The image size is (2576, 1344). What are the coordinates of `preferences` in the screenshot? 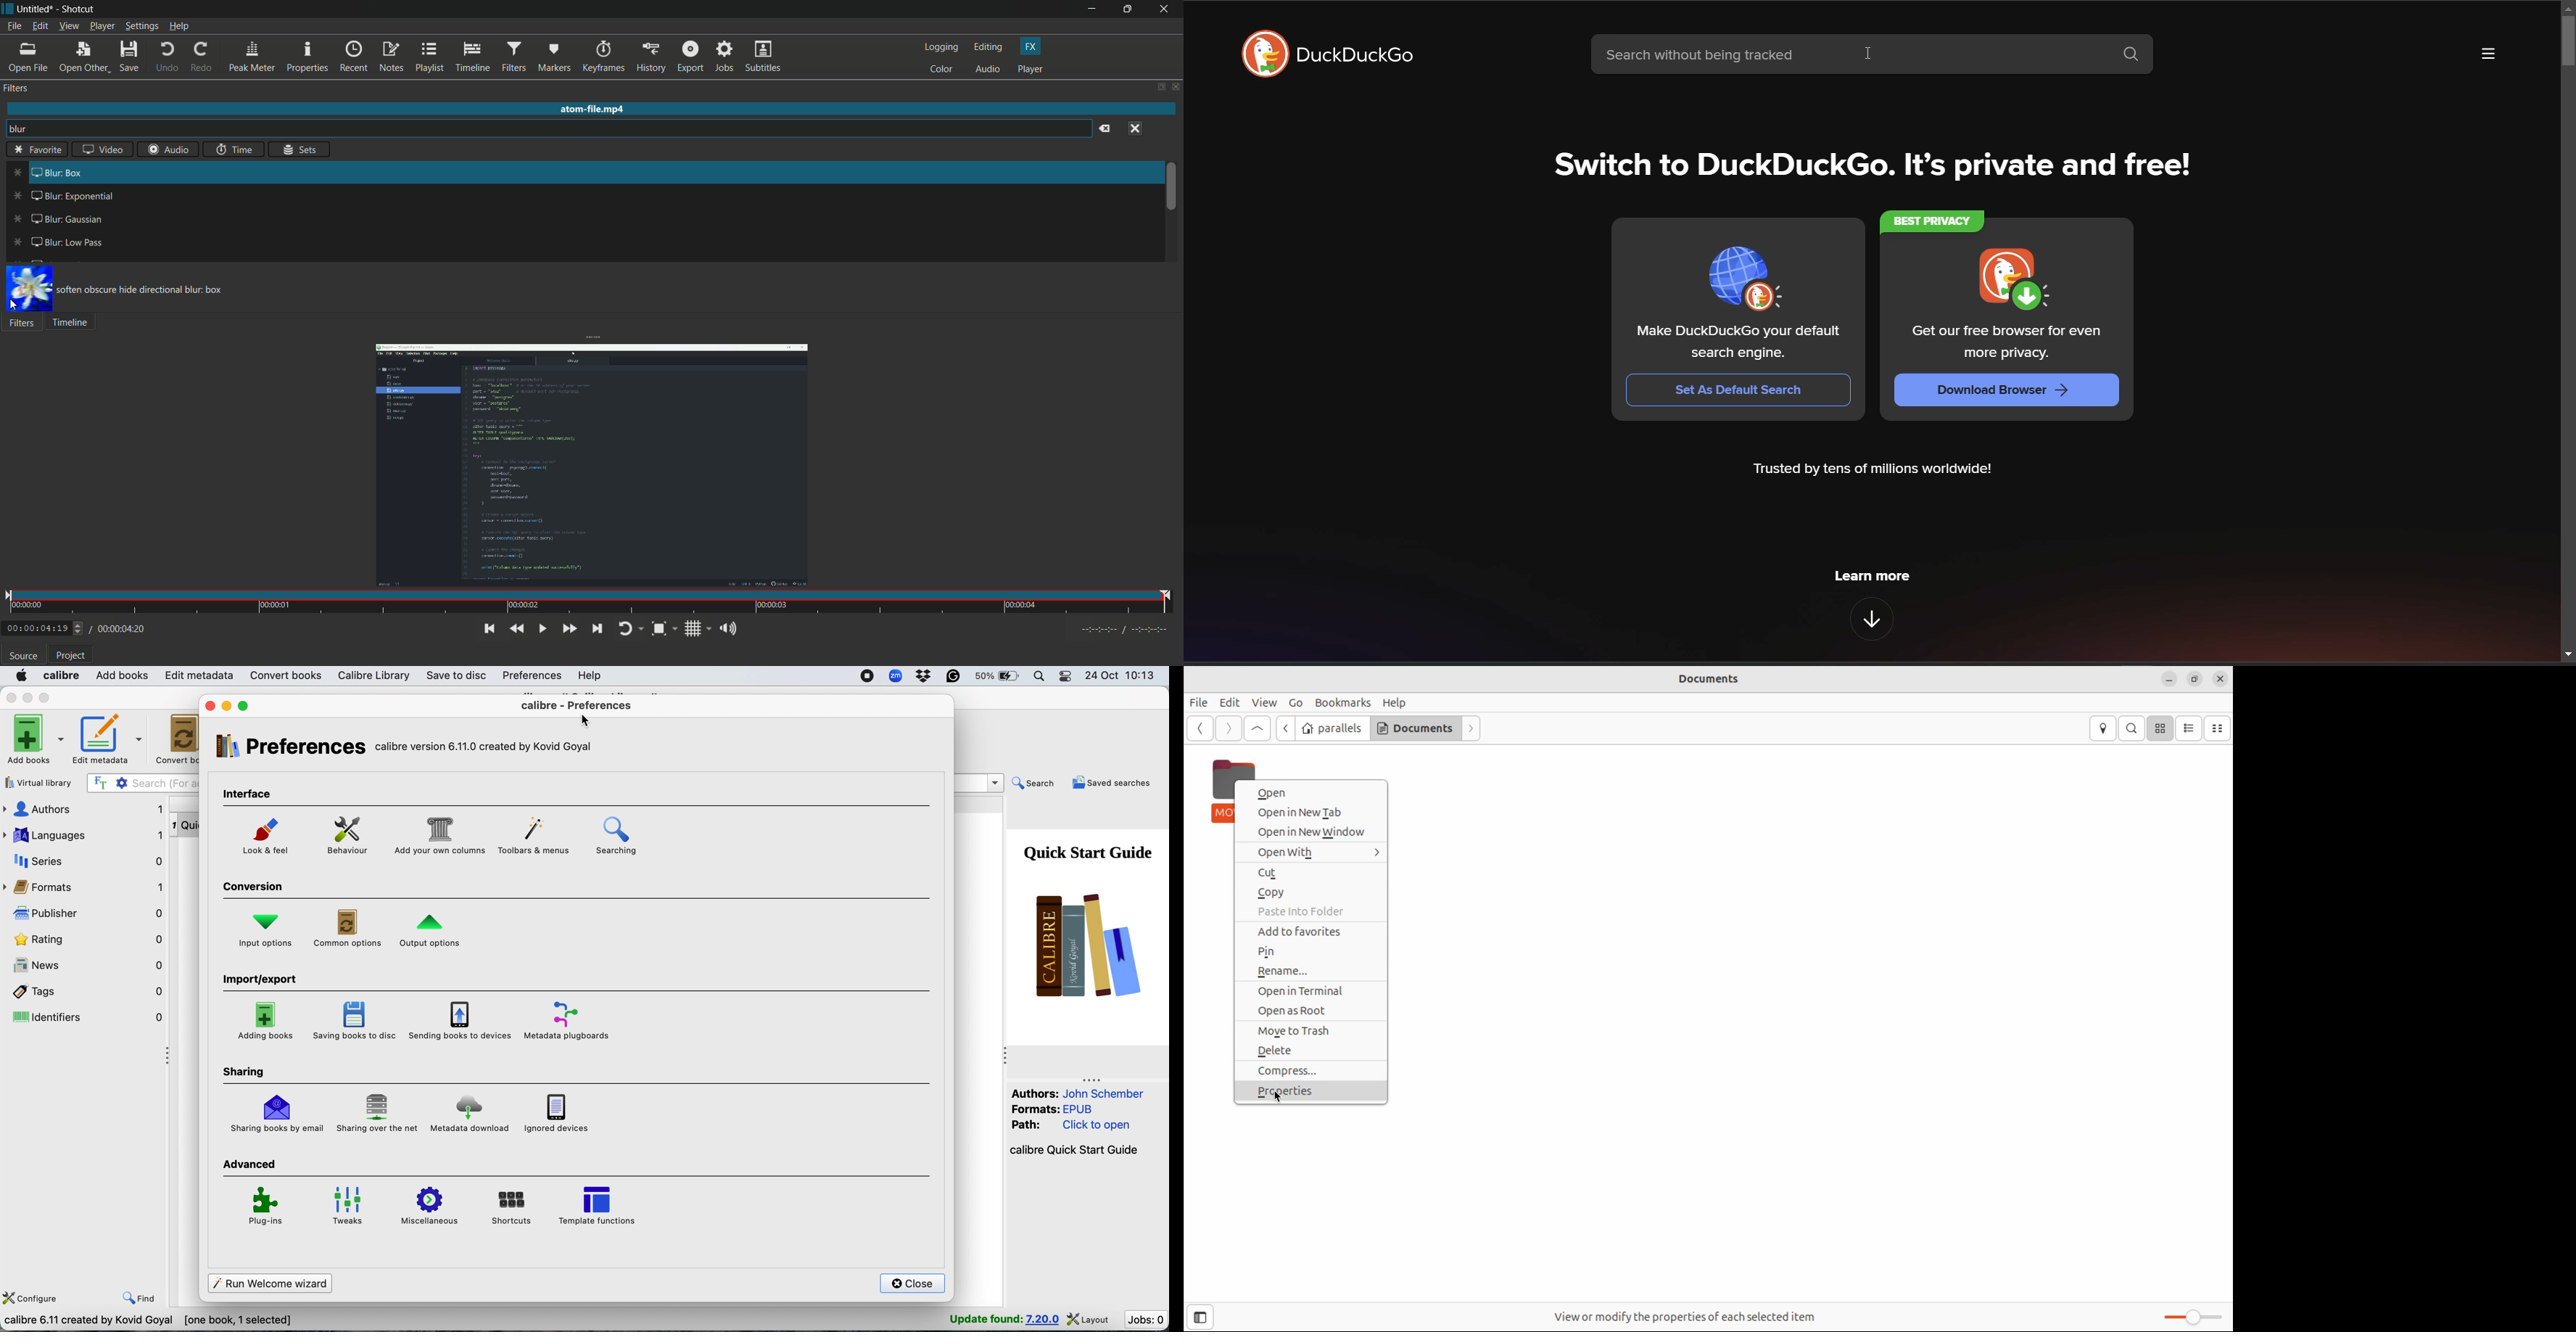 It's located at (533, 676).